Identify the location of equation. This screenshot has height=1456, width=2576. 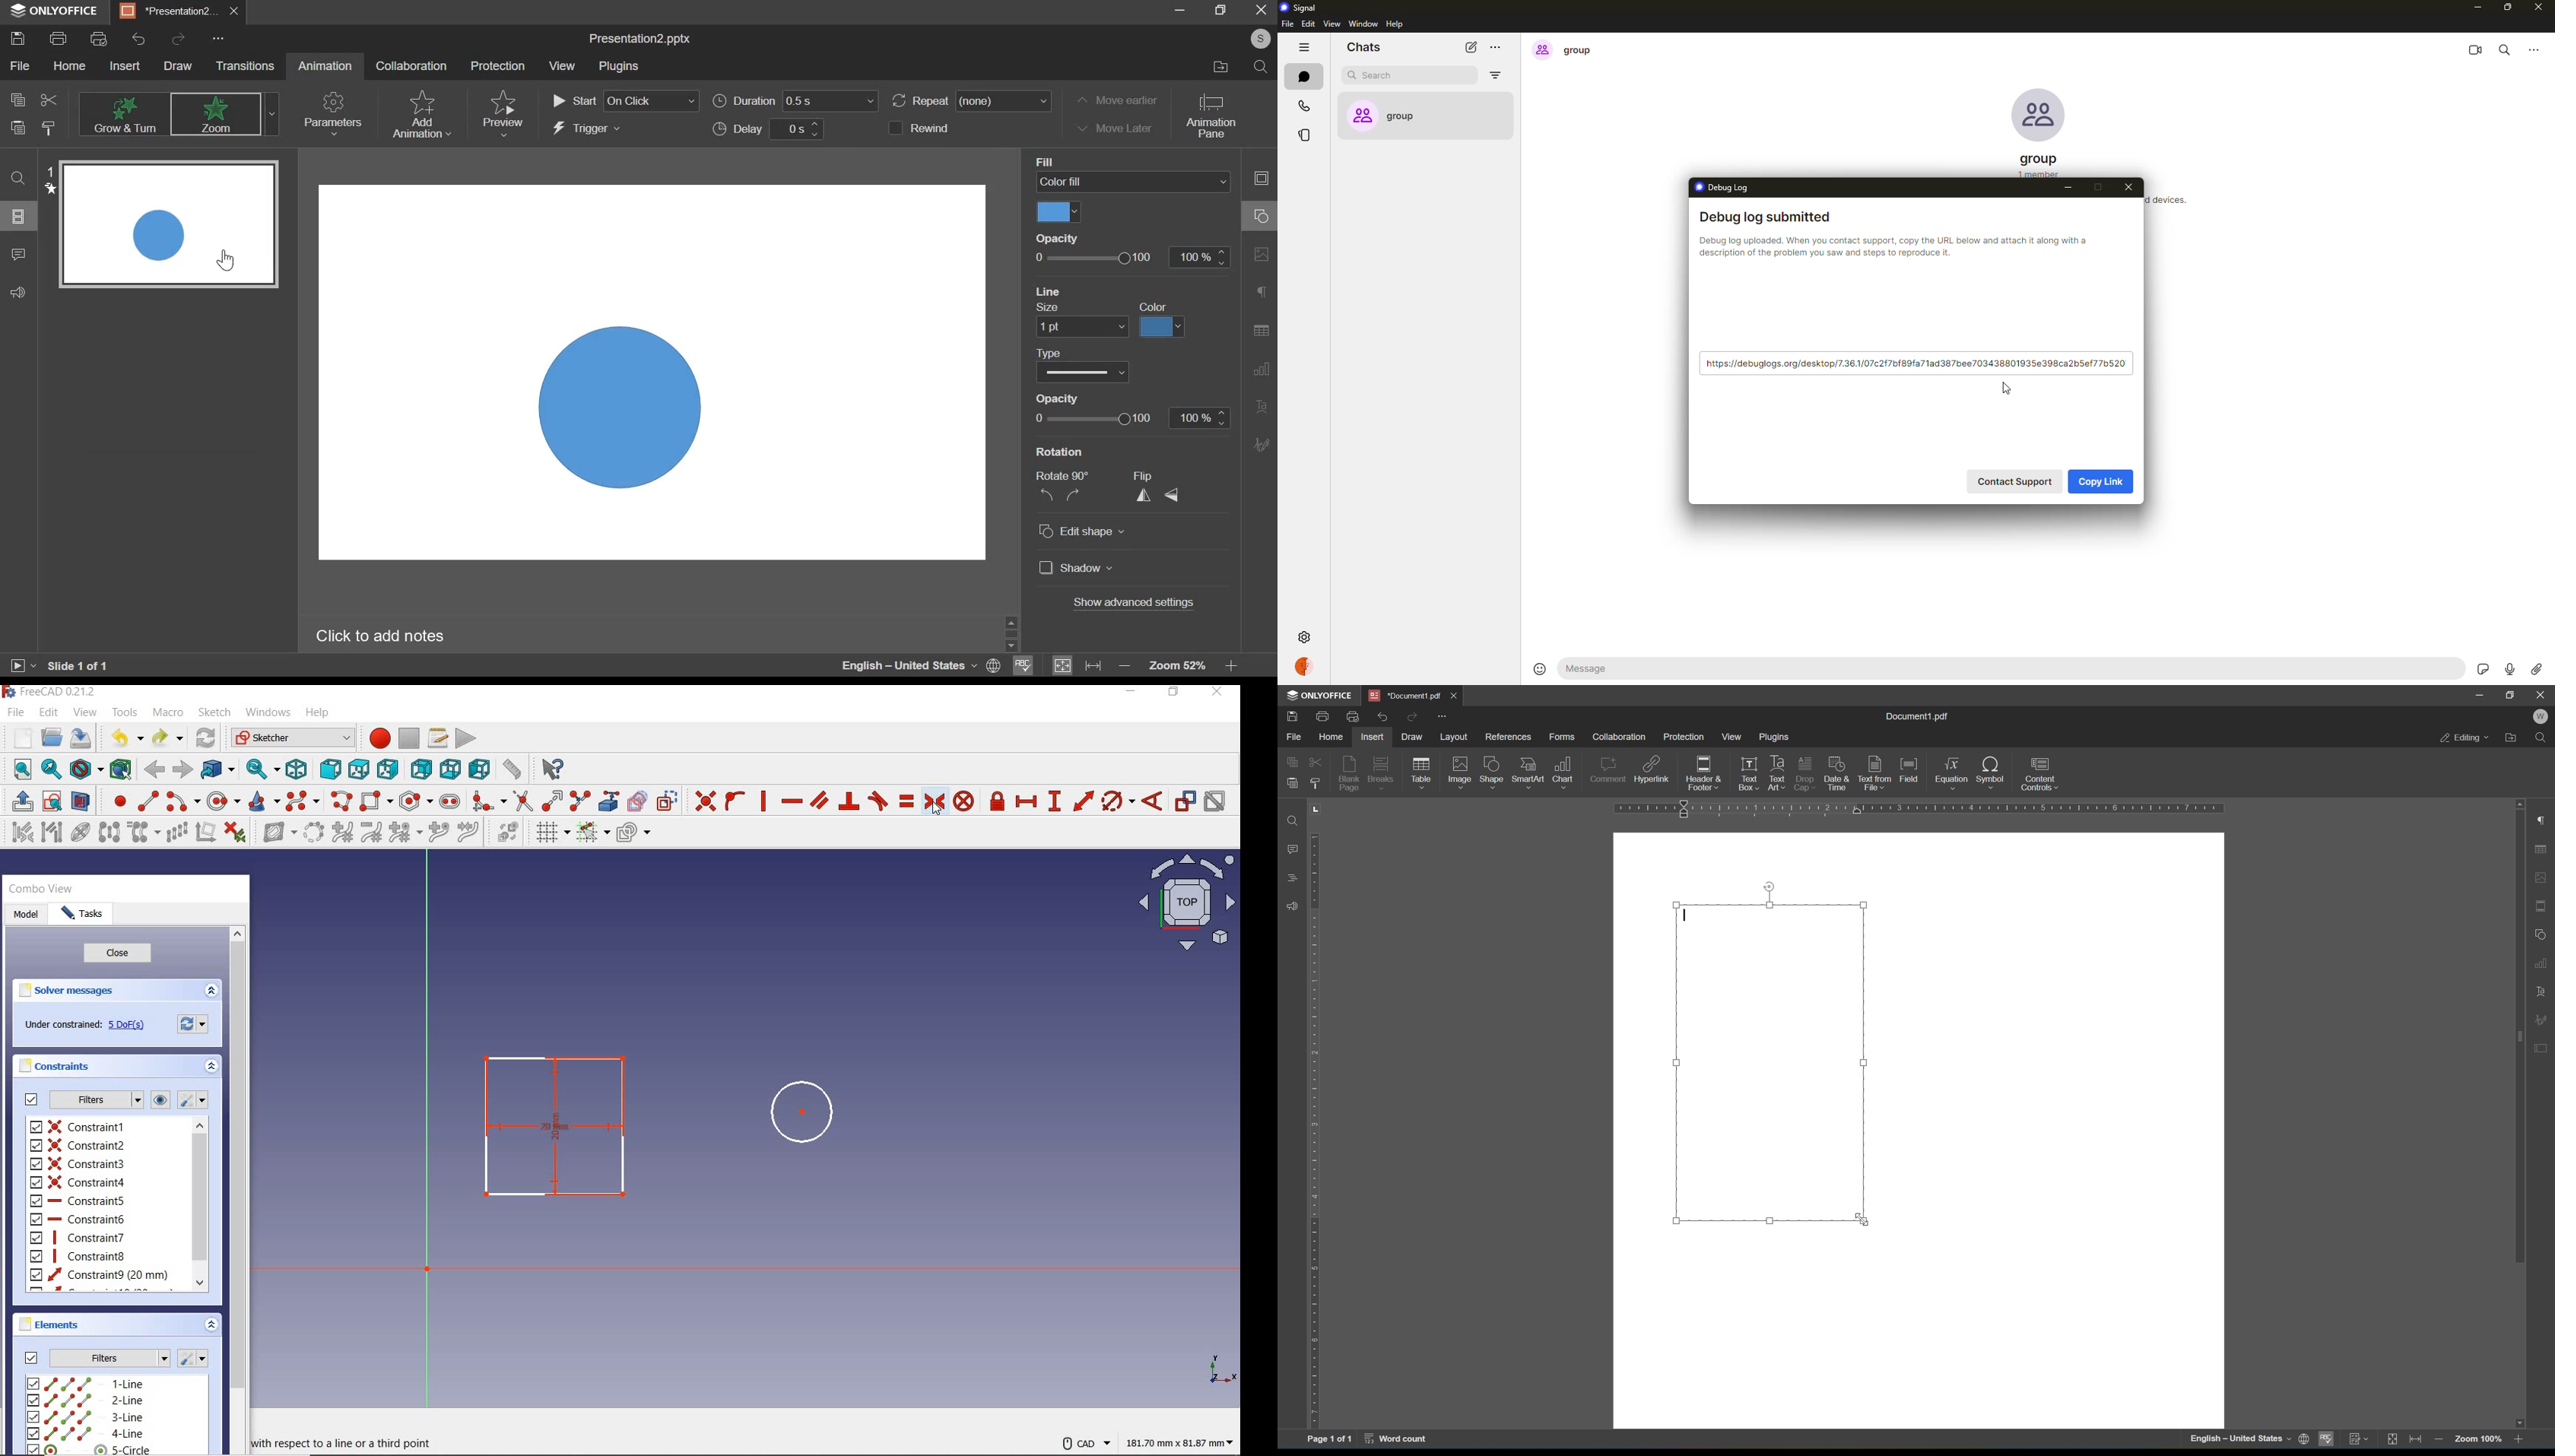
(1952, 773).